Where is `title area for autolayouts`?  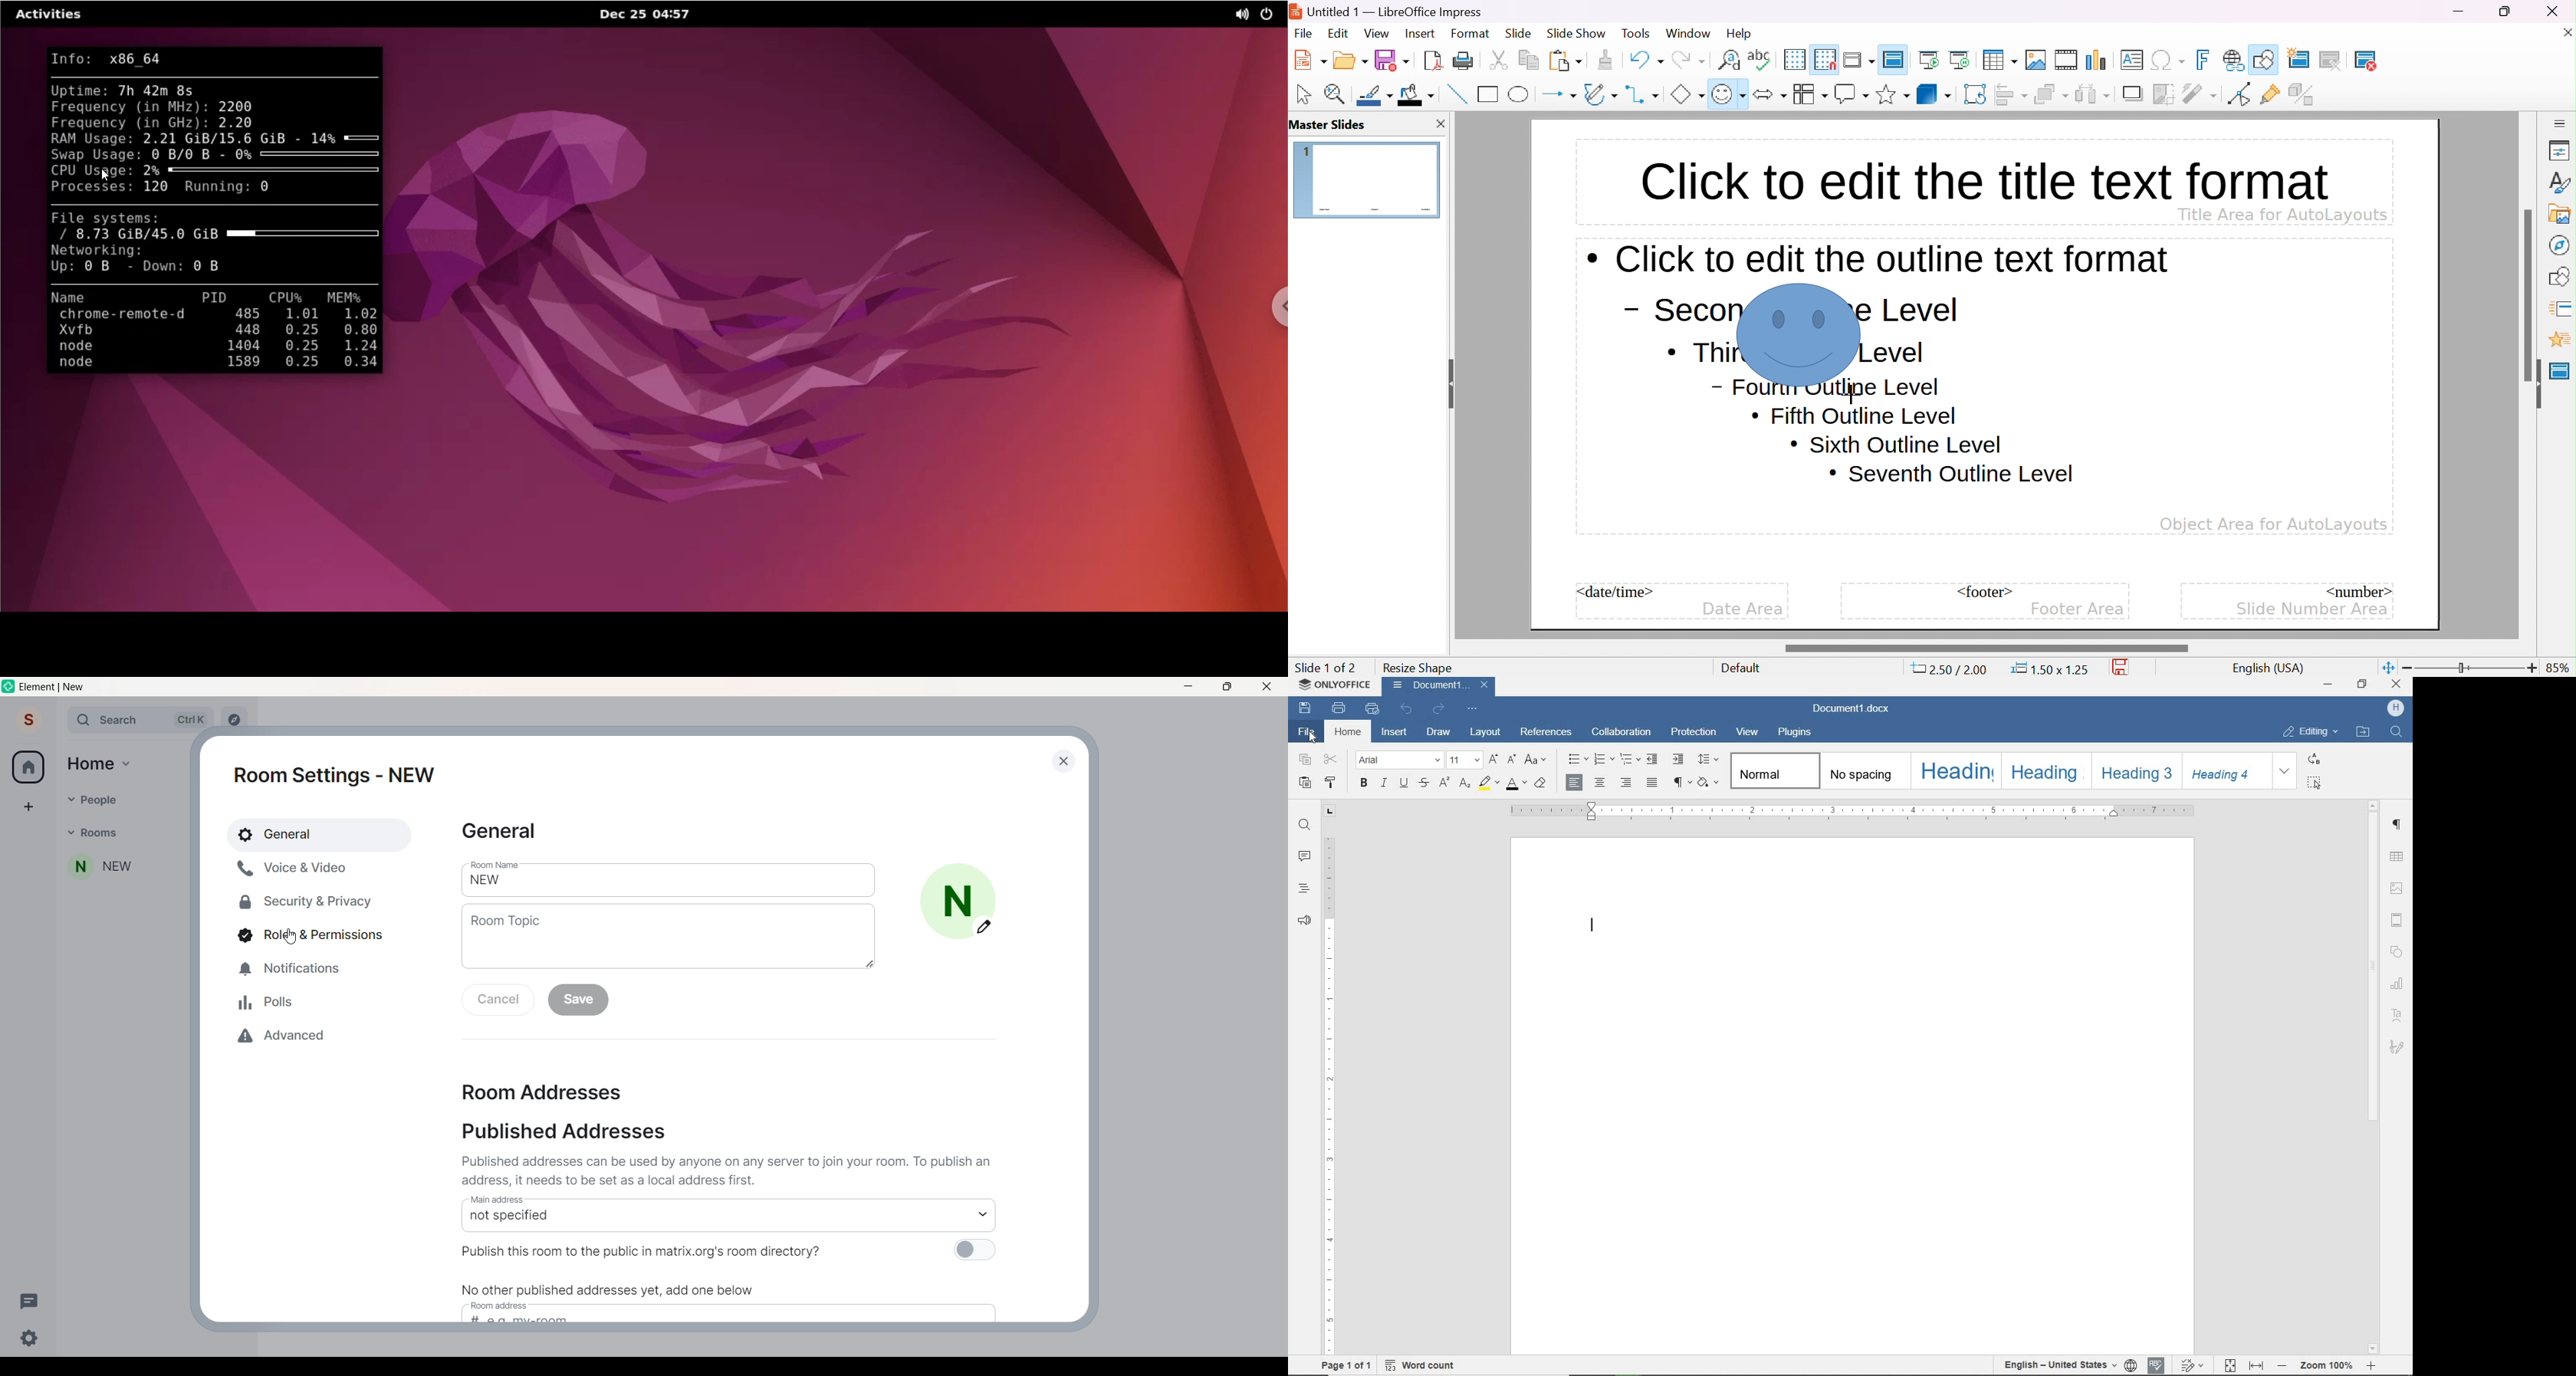
title area for autolayouts is located at coordinates (2282, 214).